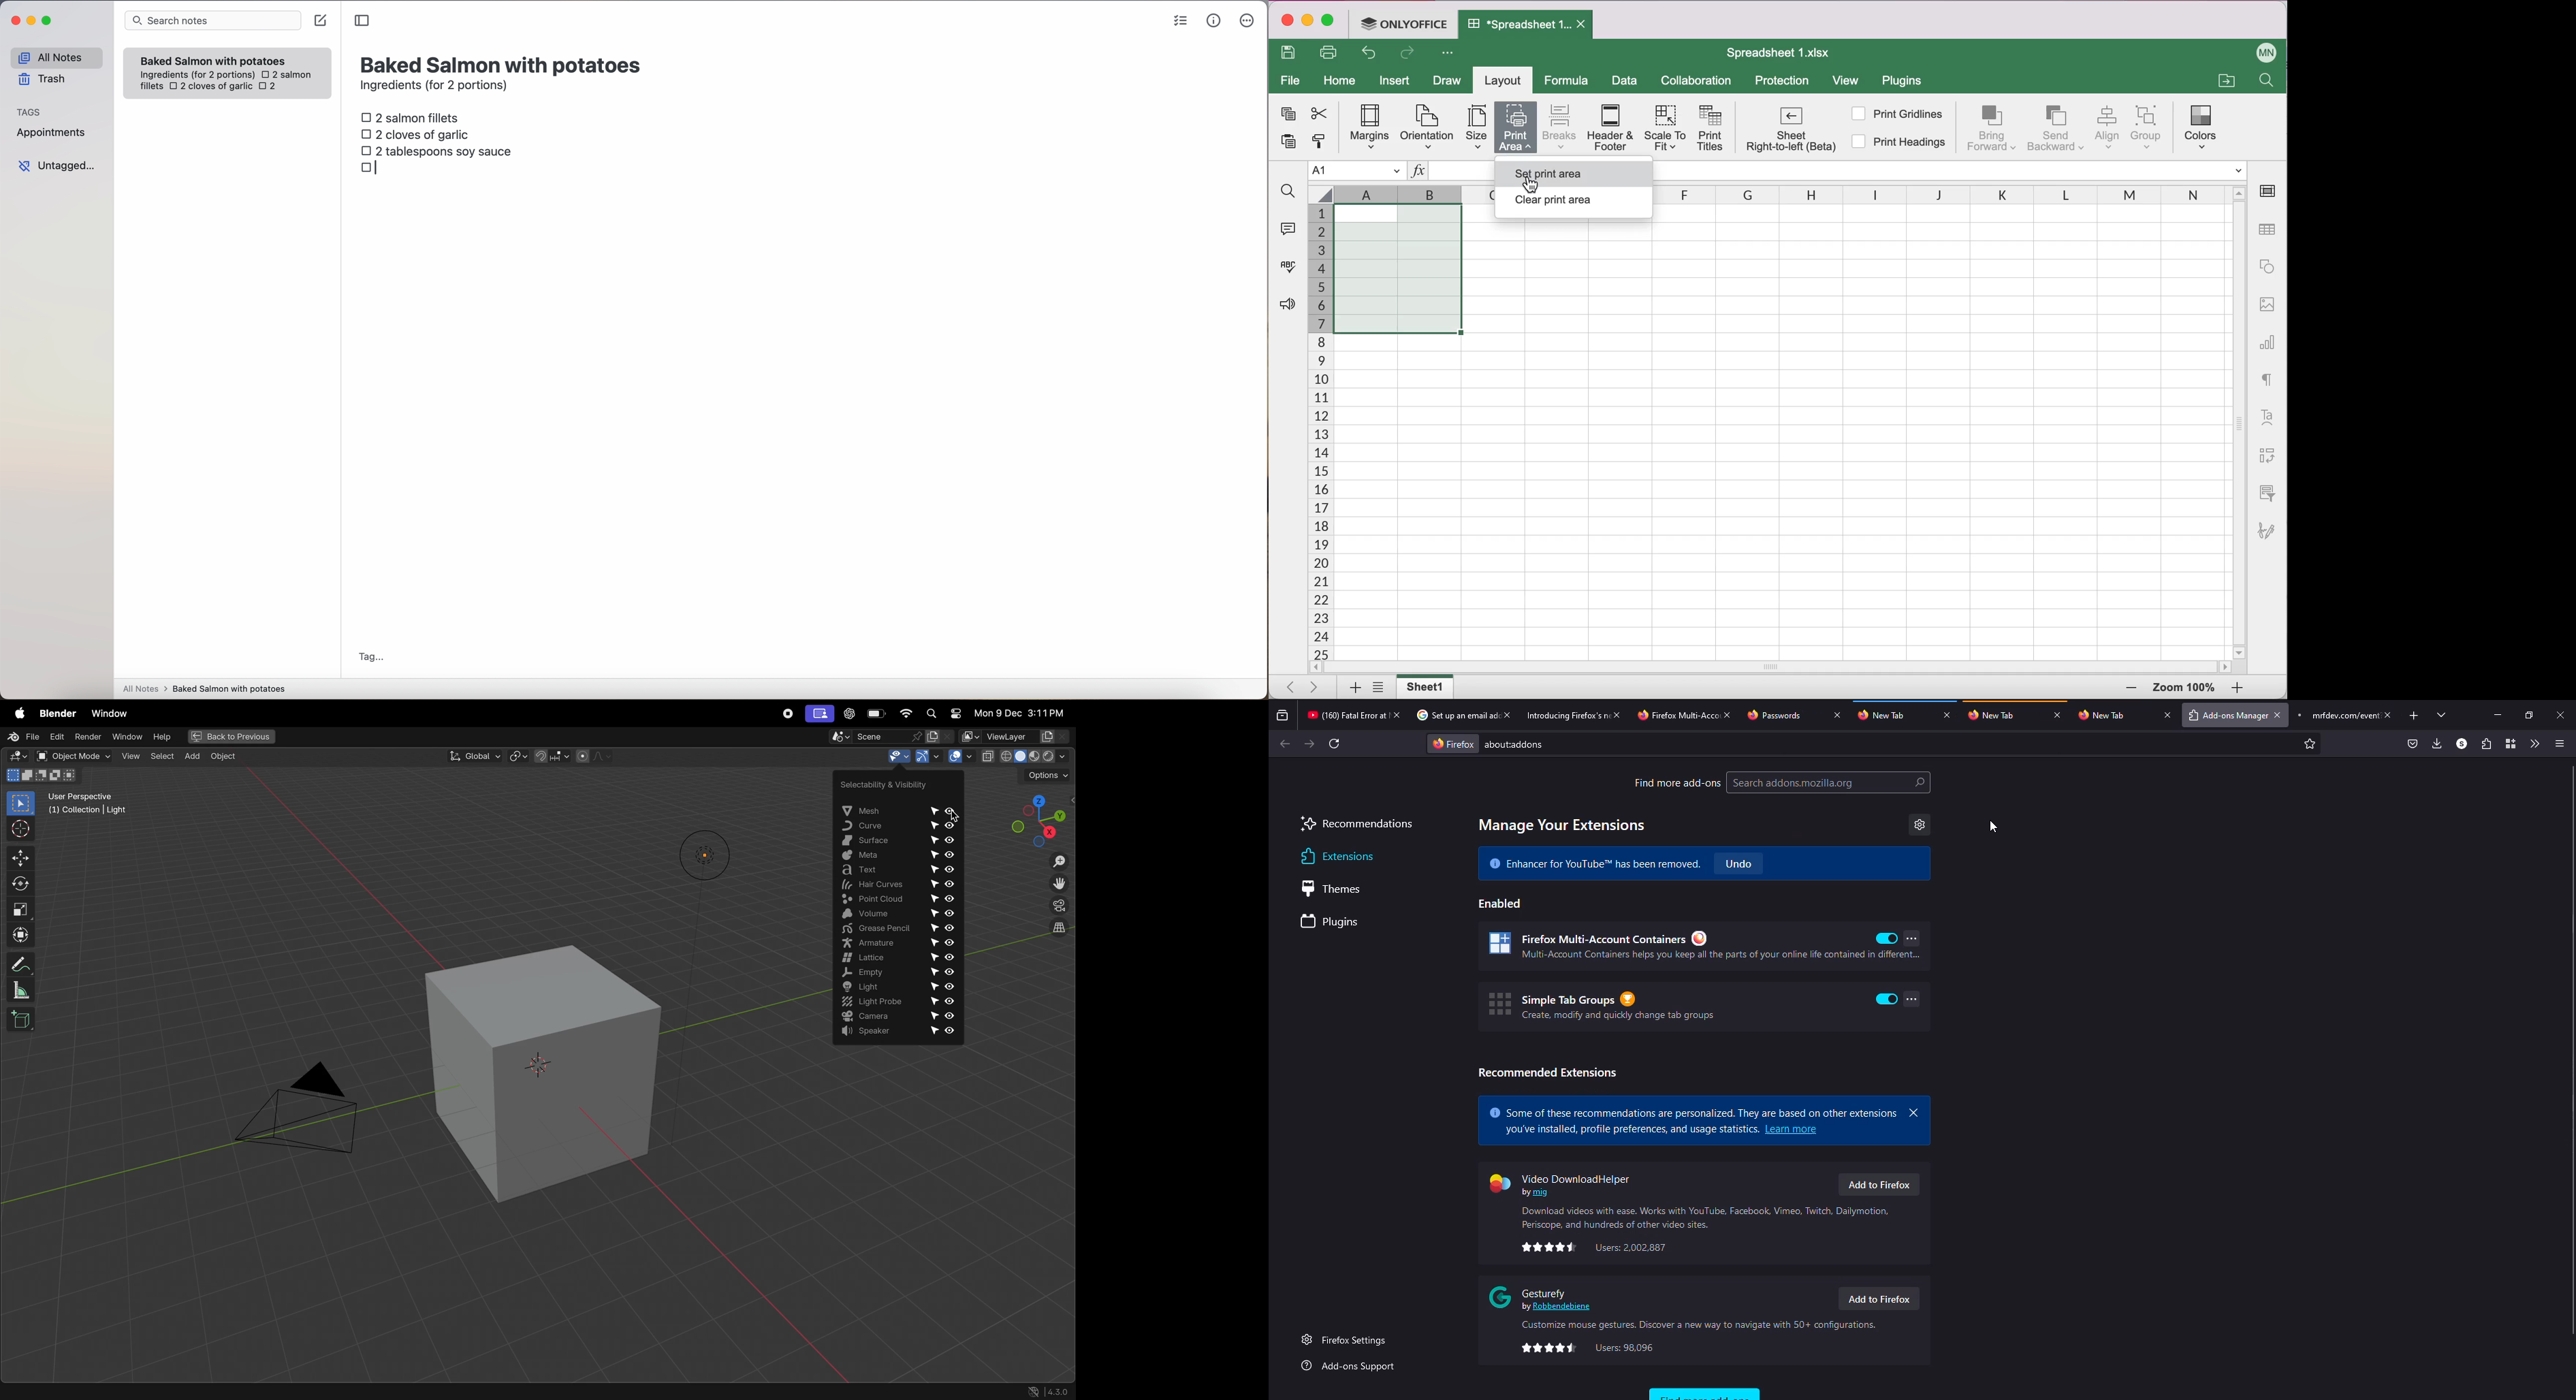  What do you see at coordinates (2265, 492) in the screenshot?
I see `slicer` at bounding box center [2265, 492].